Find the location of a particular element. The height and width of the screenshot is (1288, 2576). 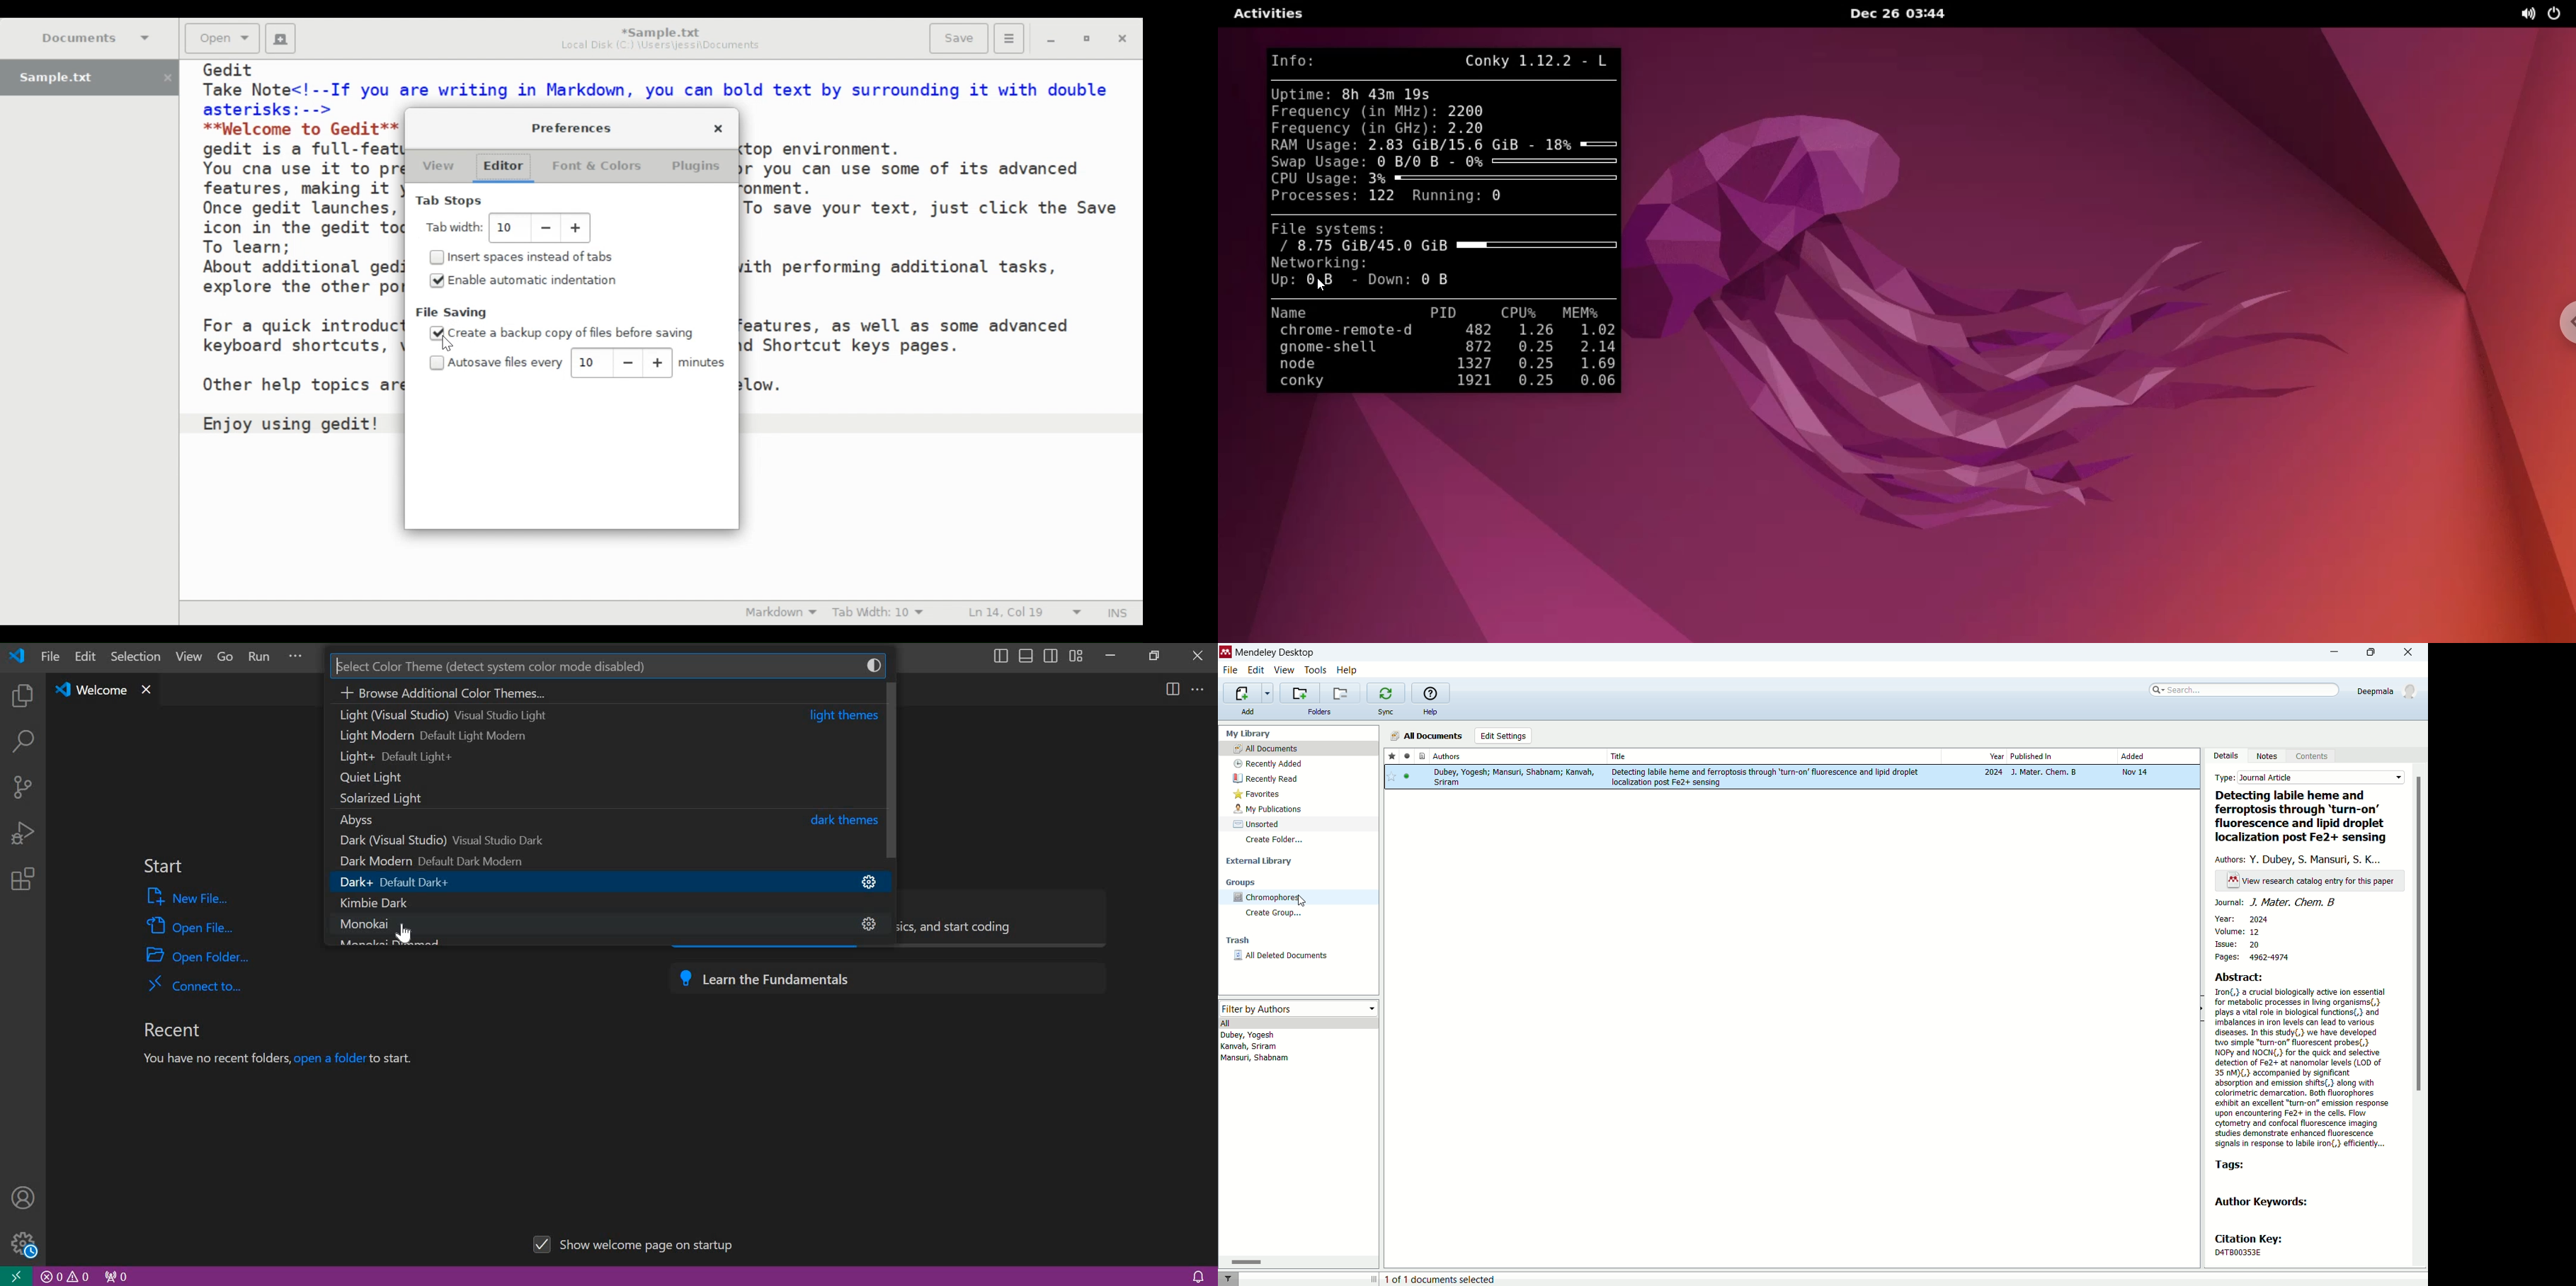

authors is located at coordinates (2302, 859).